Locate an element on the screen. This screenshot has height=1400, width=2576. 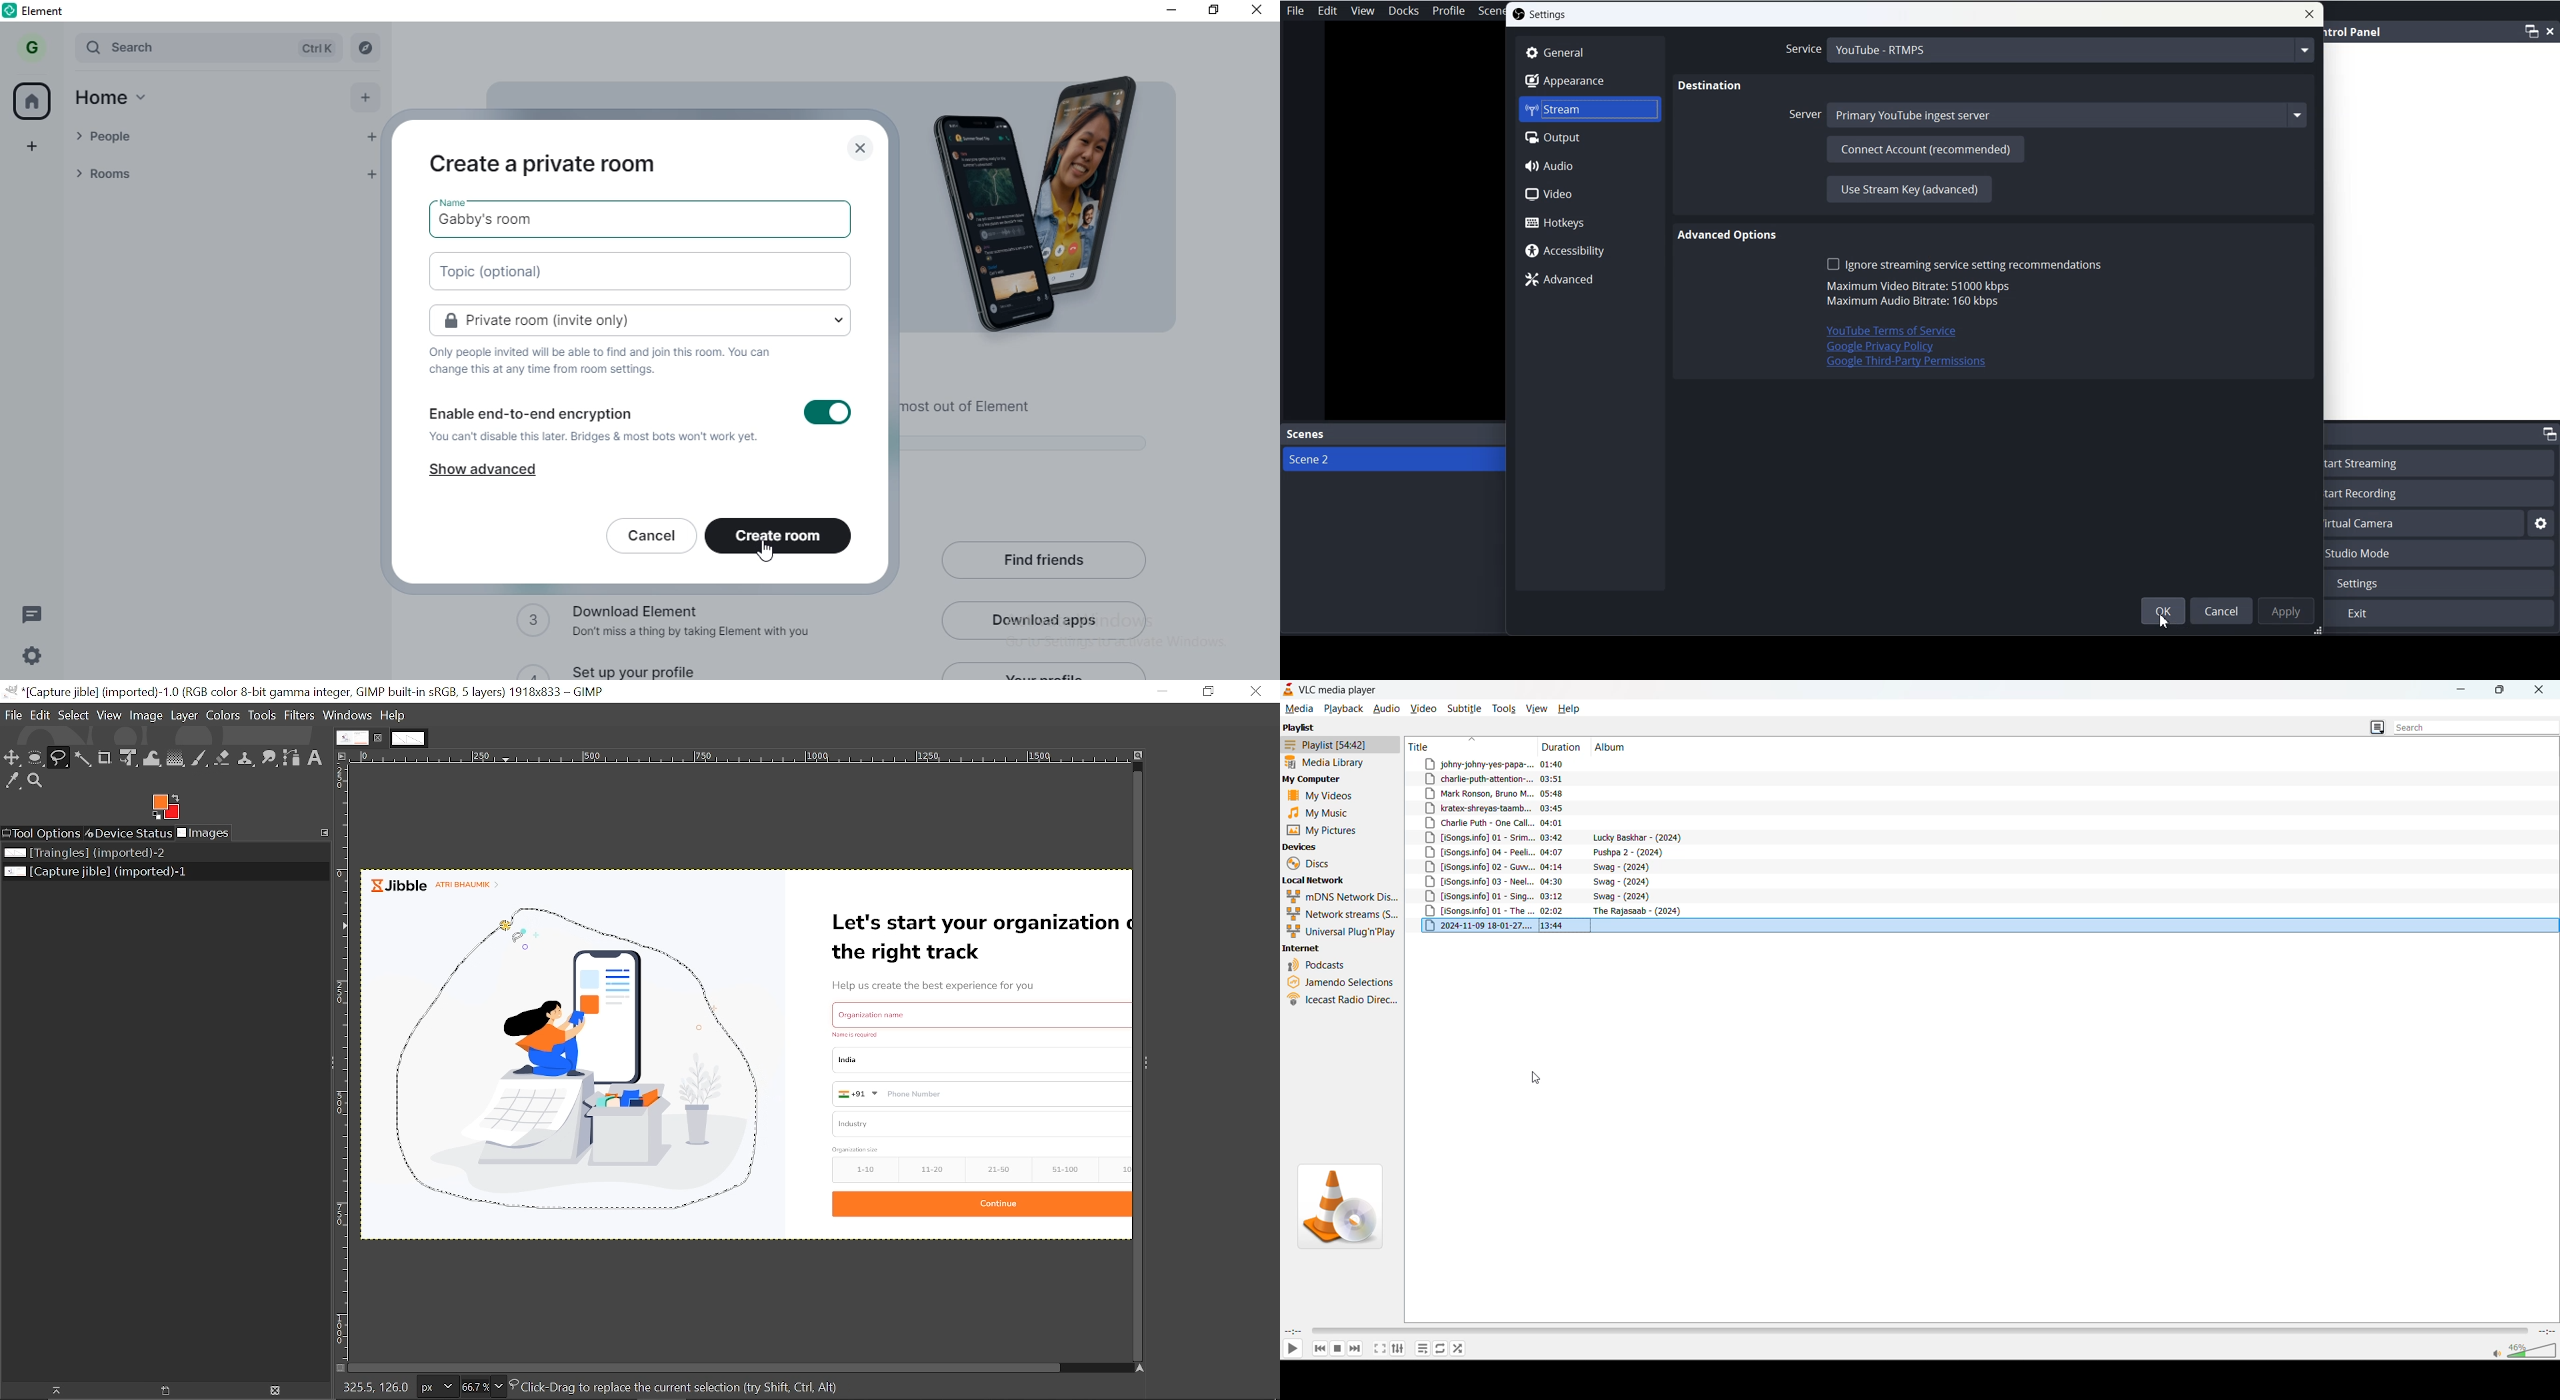
Accessibility is located at coordinates (1590, 250).